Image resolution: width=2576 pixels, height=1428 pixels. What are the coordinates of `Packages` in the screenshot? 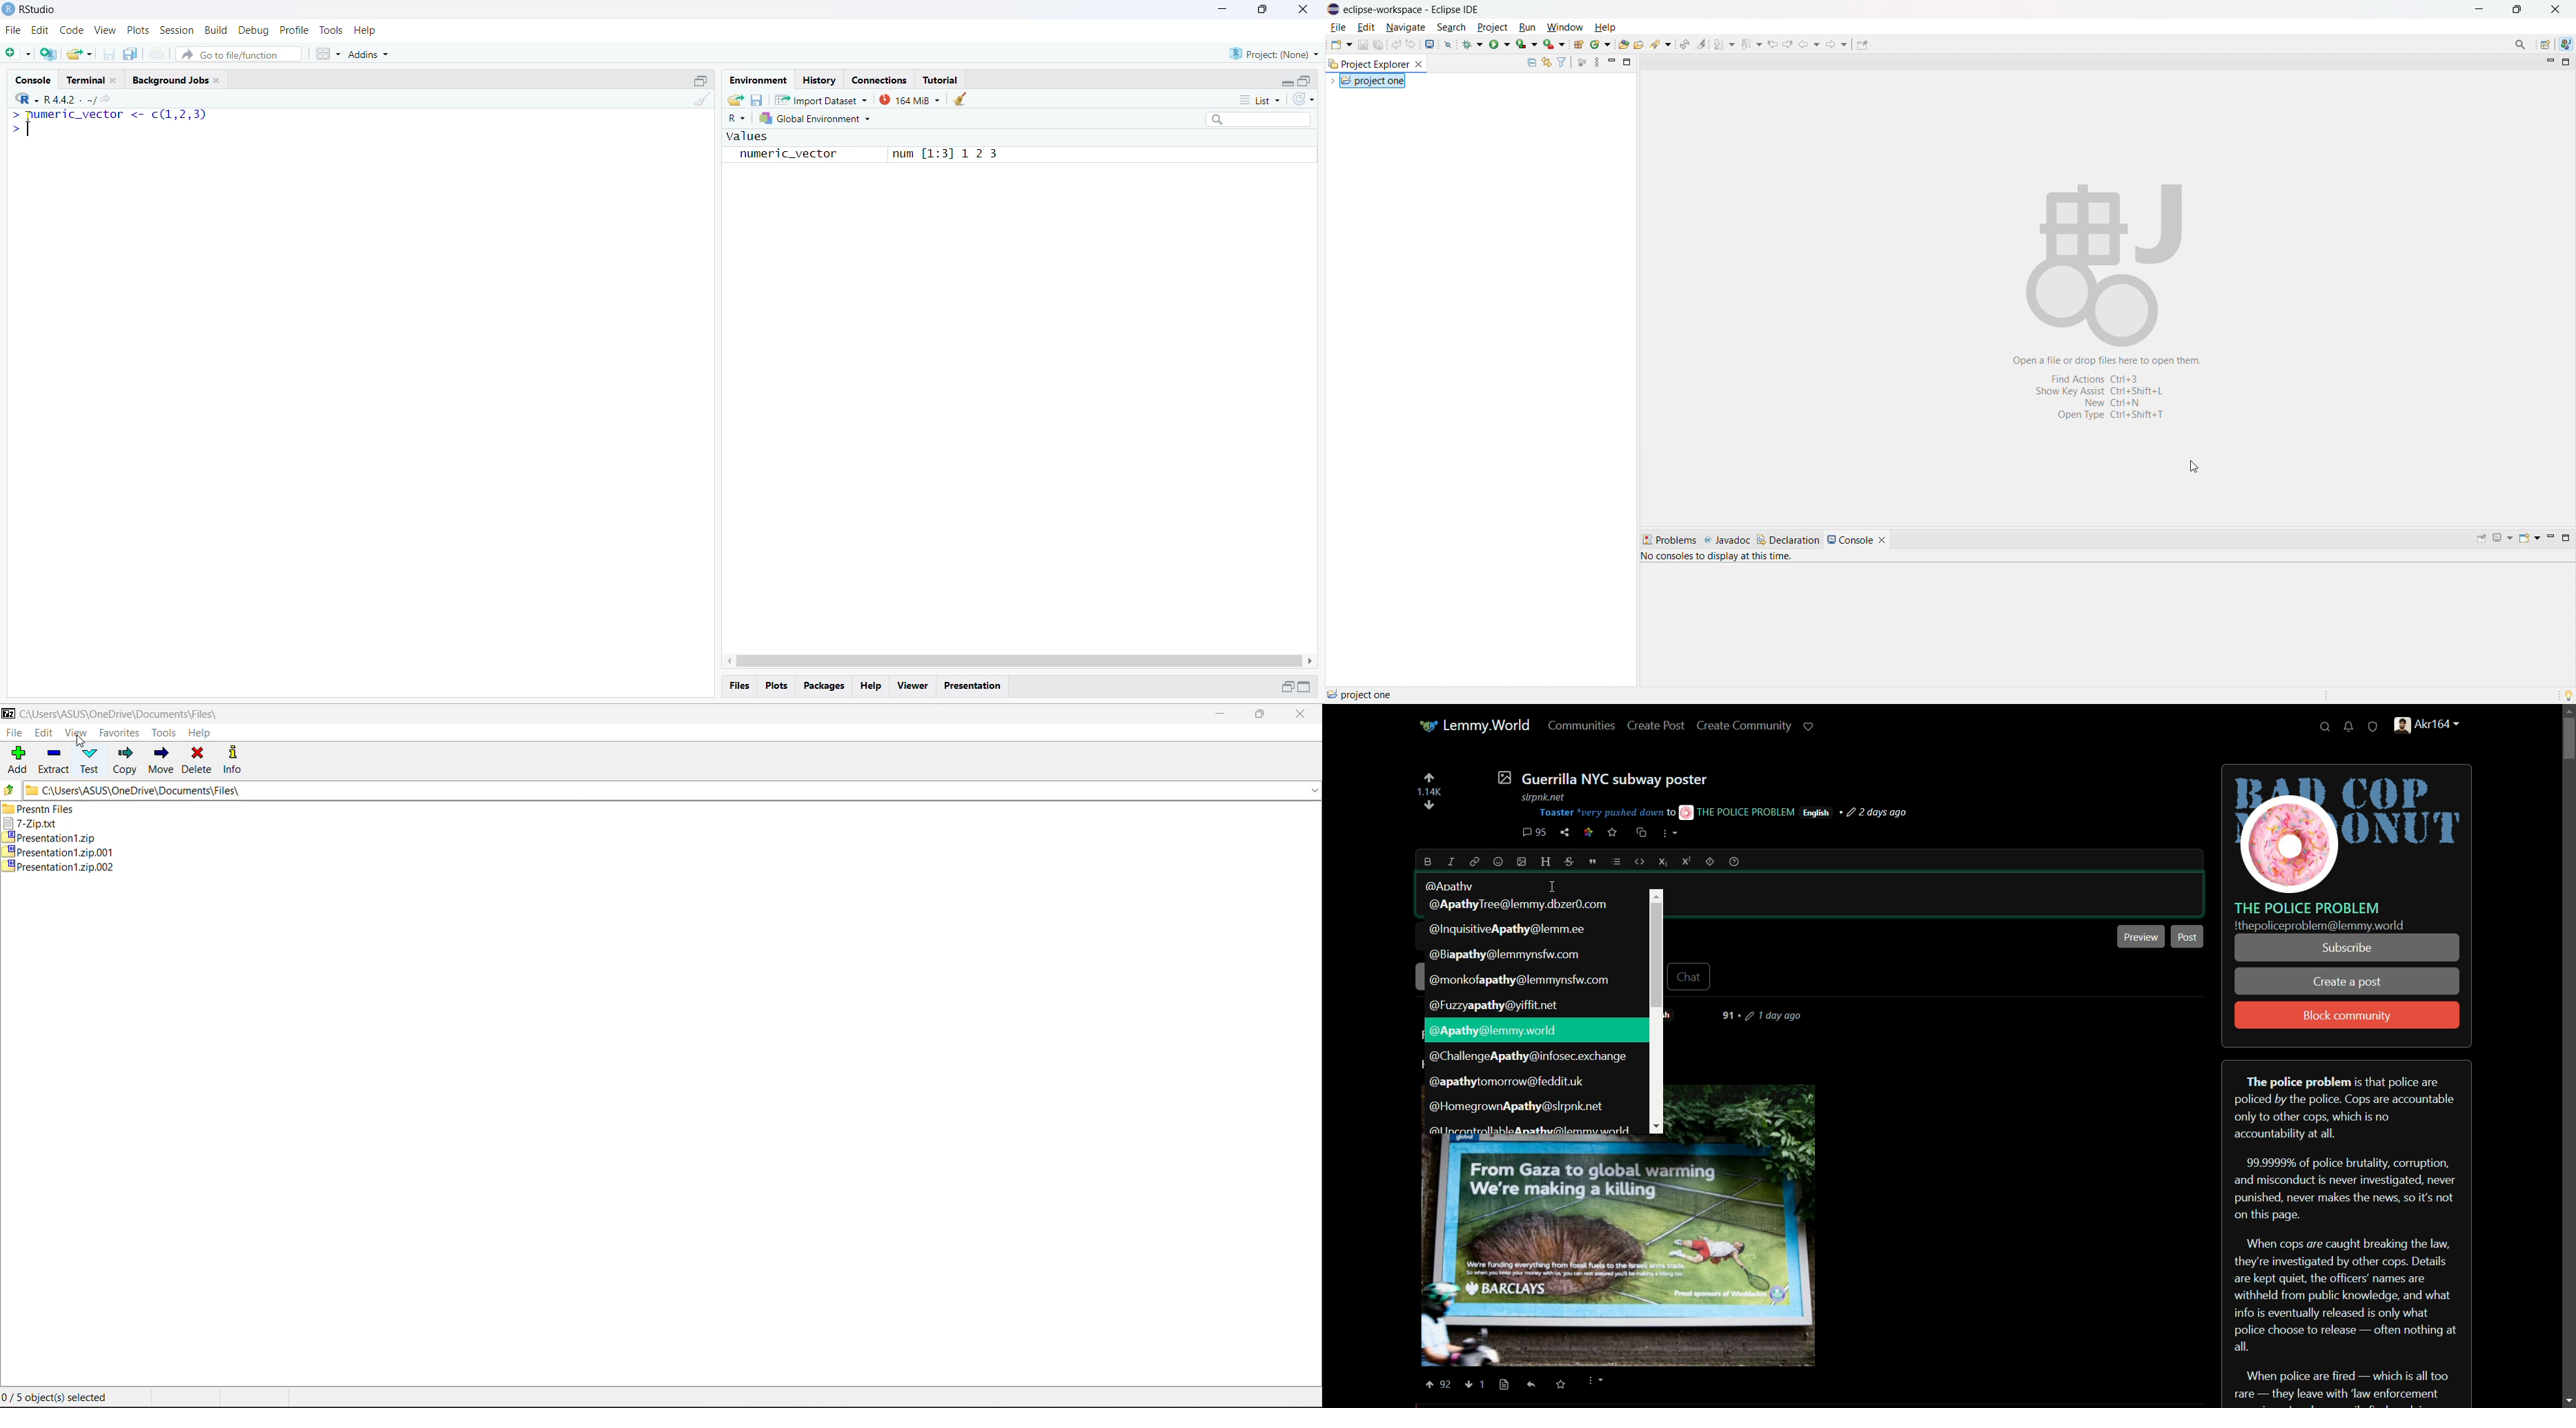 It's located at (824, 686).